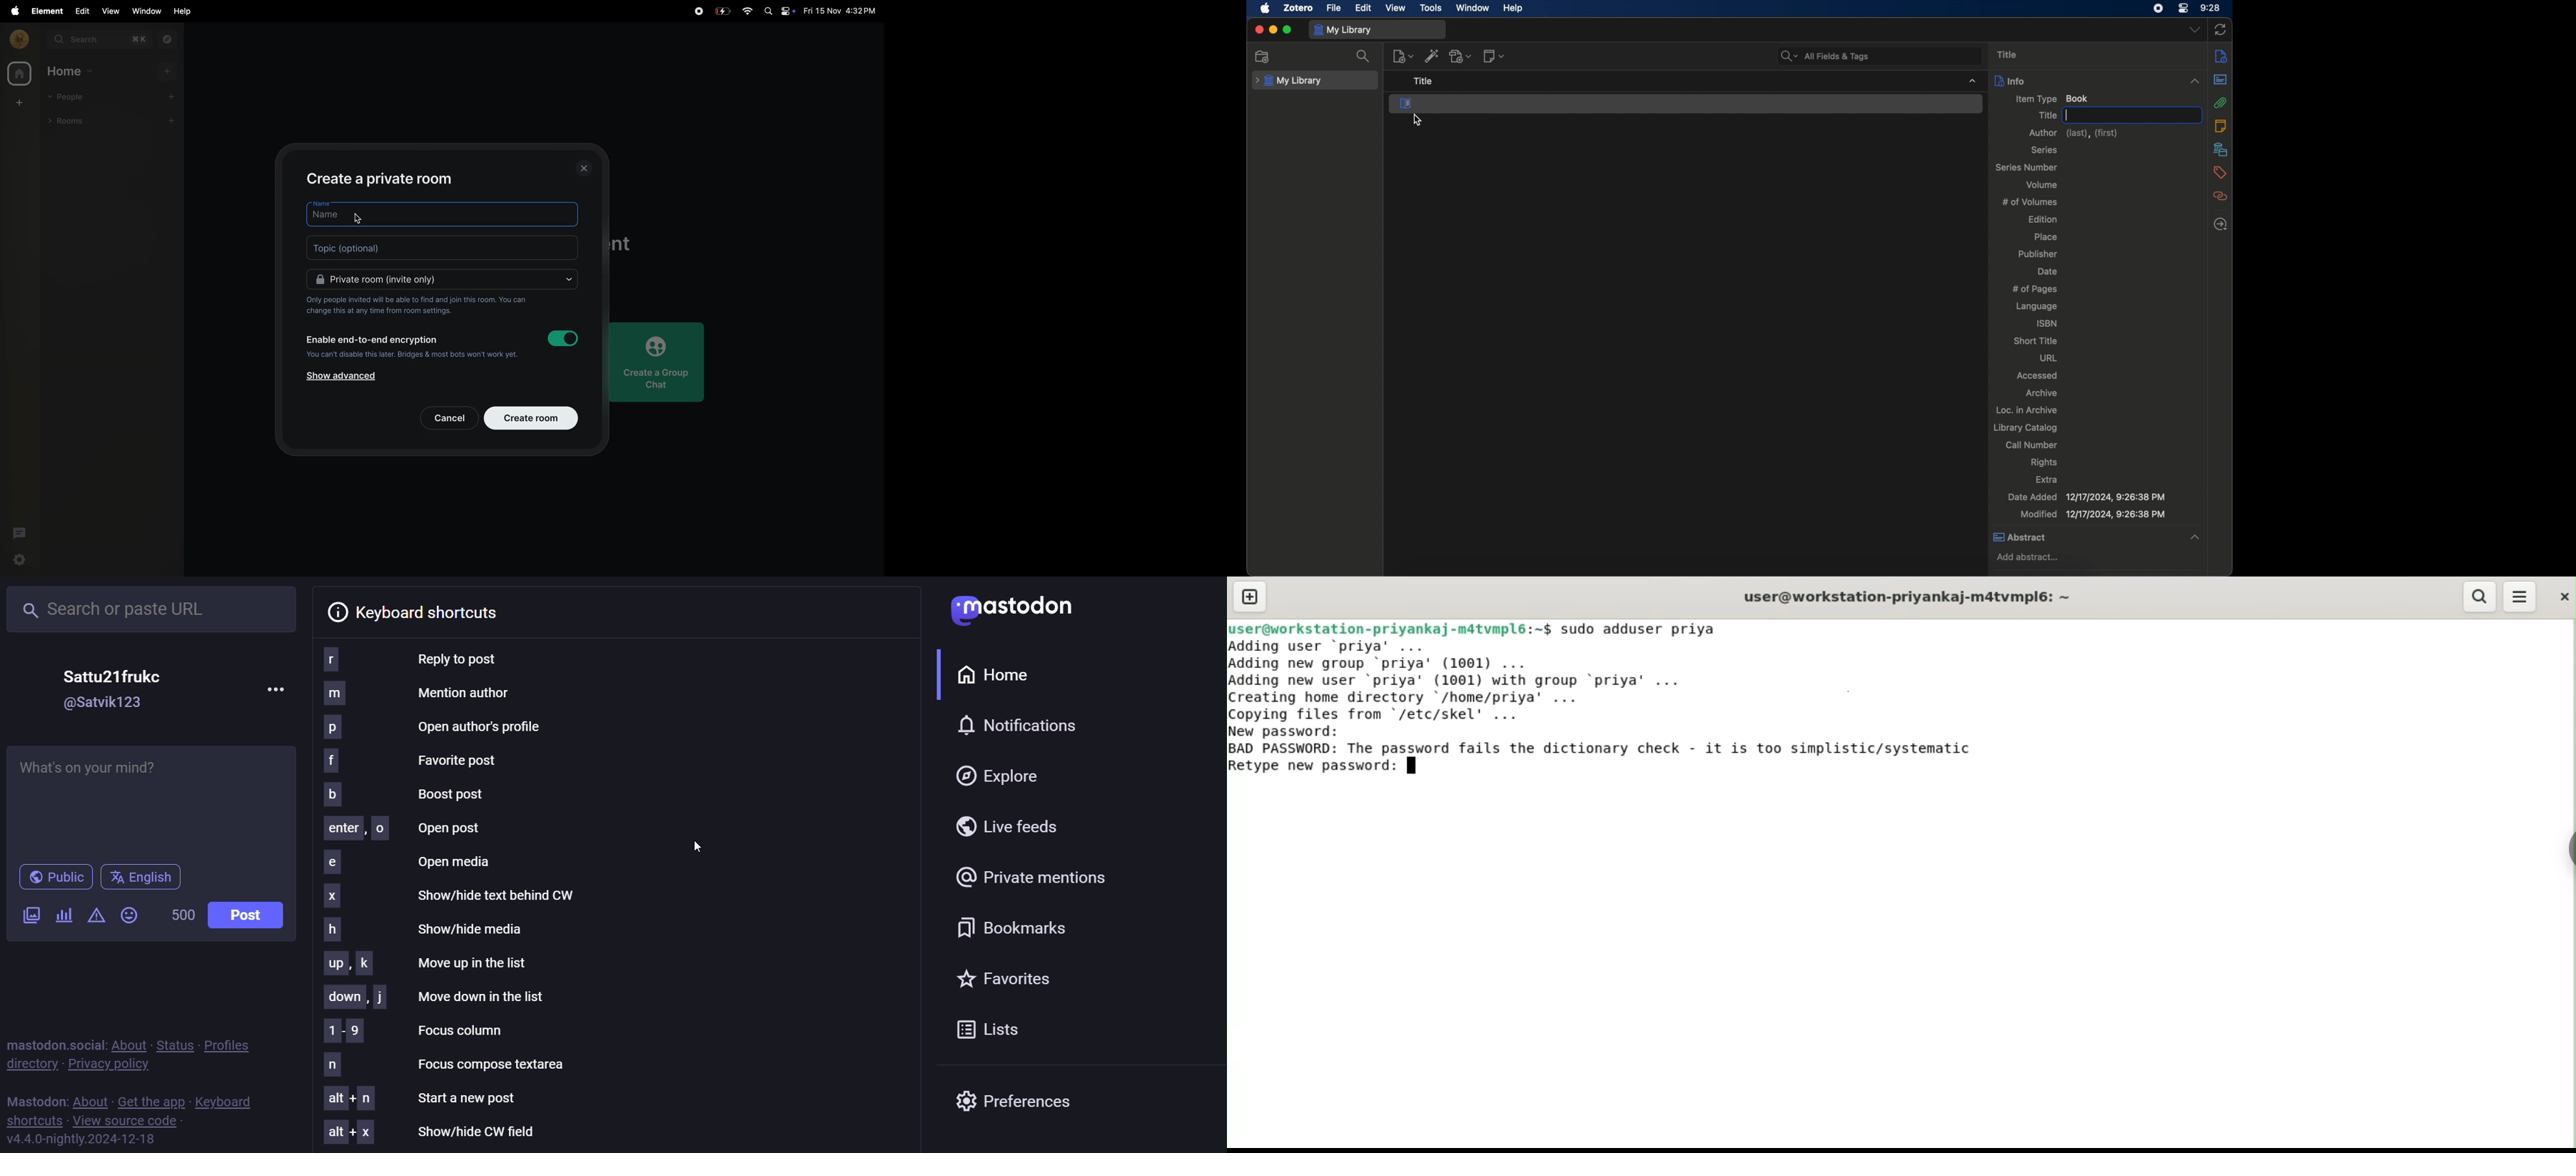 Image resolution: width=2576 pixels, height=1176 pixels. Describe the element at coordinates (446, 247) in the screenshot. I see `topic` at that location.